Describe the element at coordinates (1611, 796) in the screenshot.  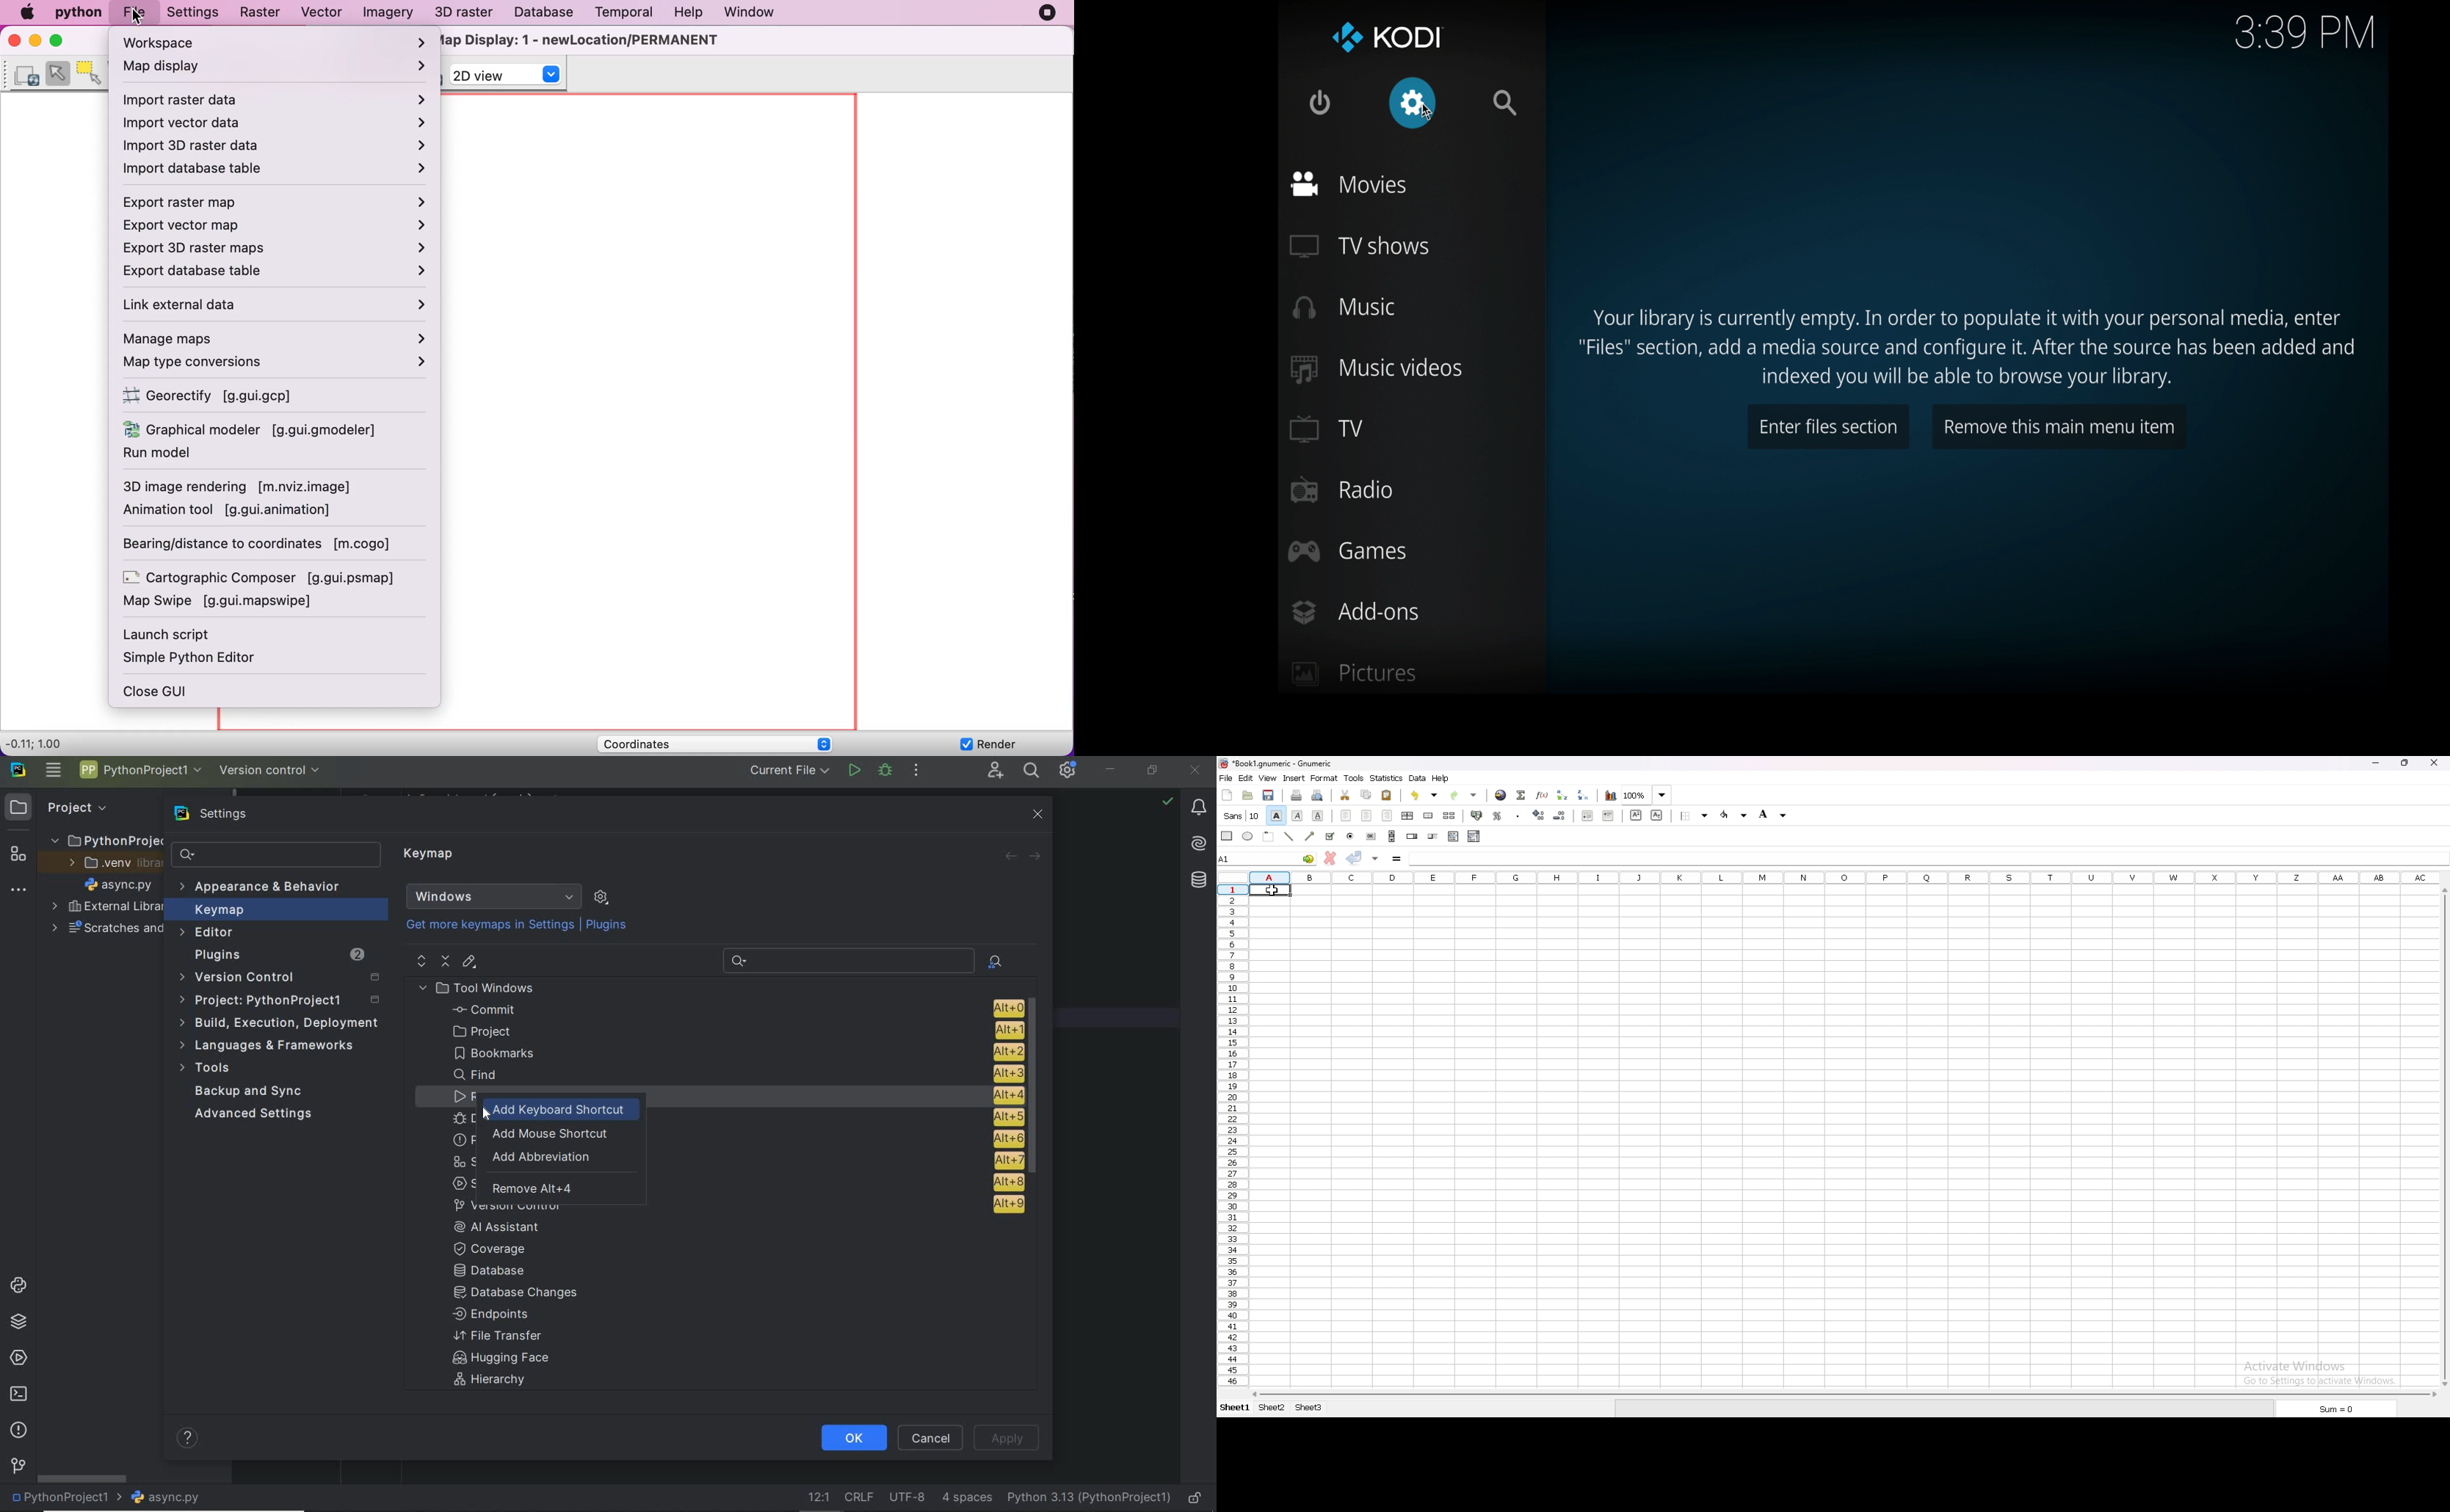
I see `chart` at that location.